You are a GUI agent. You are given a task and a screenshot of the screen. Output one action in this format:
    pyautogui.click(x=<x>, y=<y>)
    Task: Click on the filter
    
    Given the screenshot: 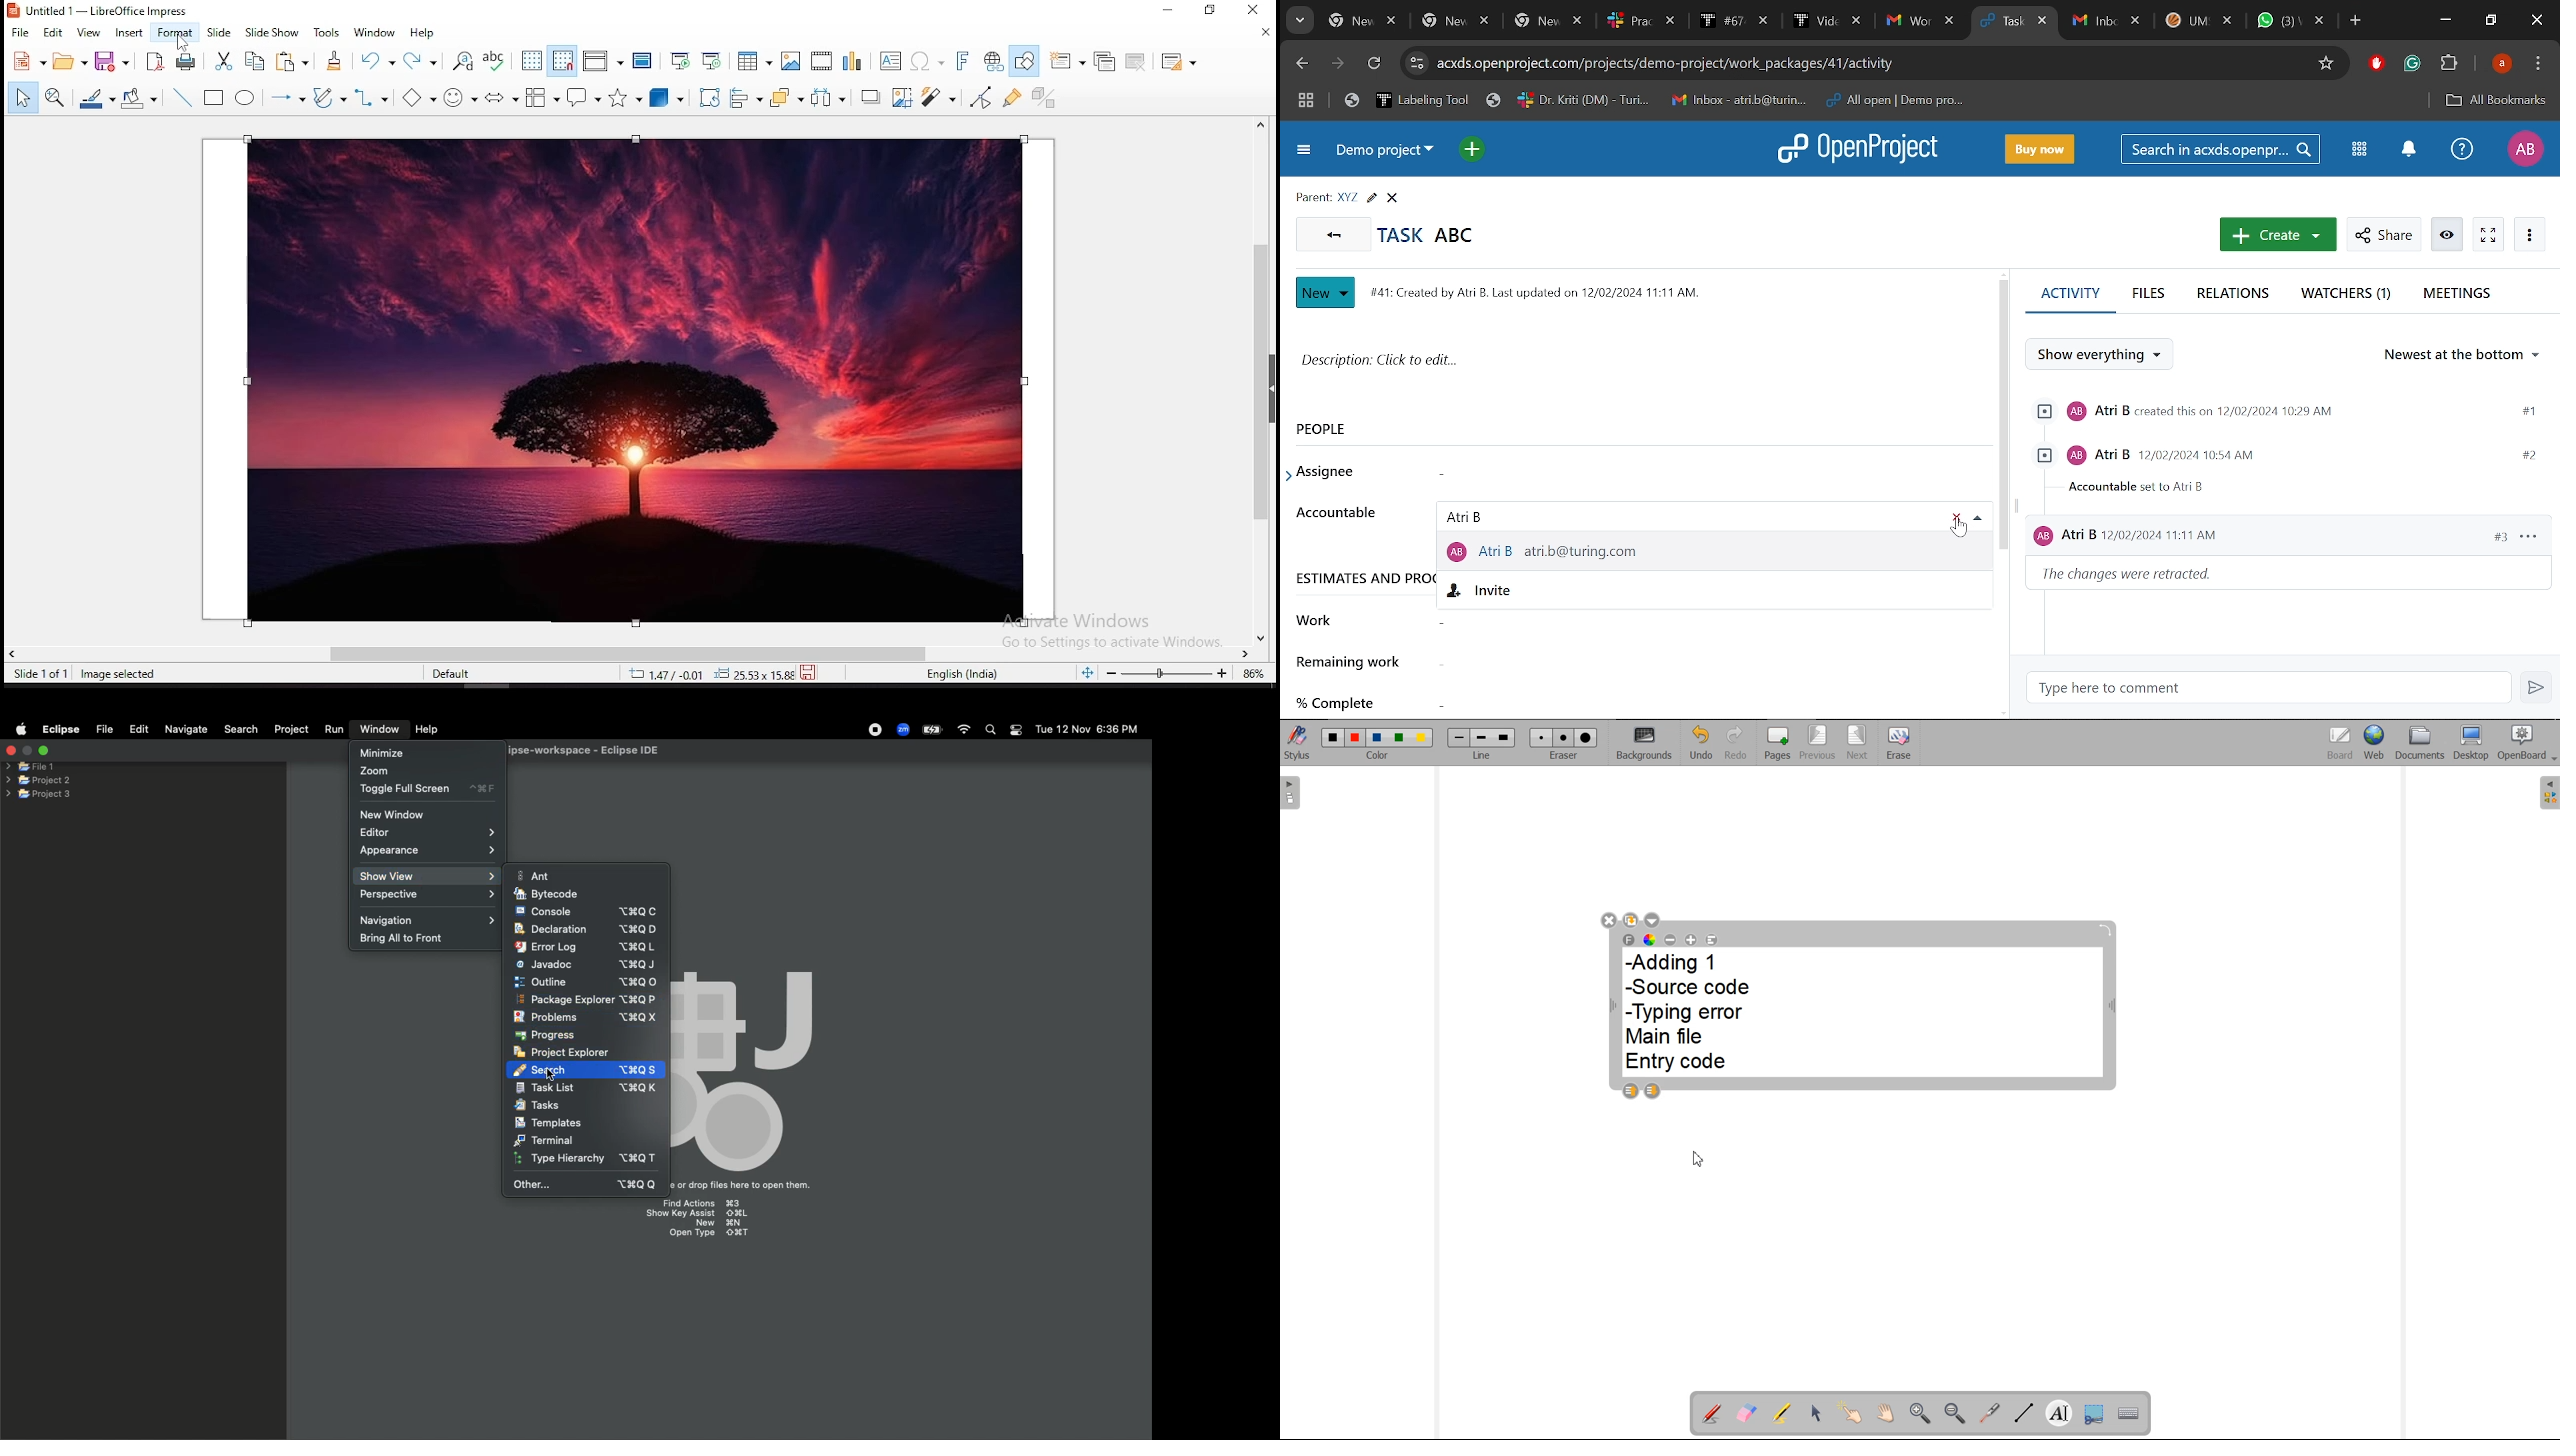 What is the action you would take?
    pyautogui.click(x=937, y=97)
    